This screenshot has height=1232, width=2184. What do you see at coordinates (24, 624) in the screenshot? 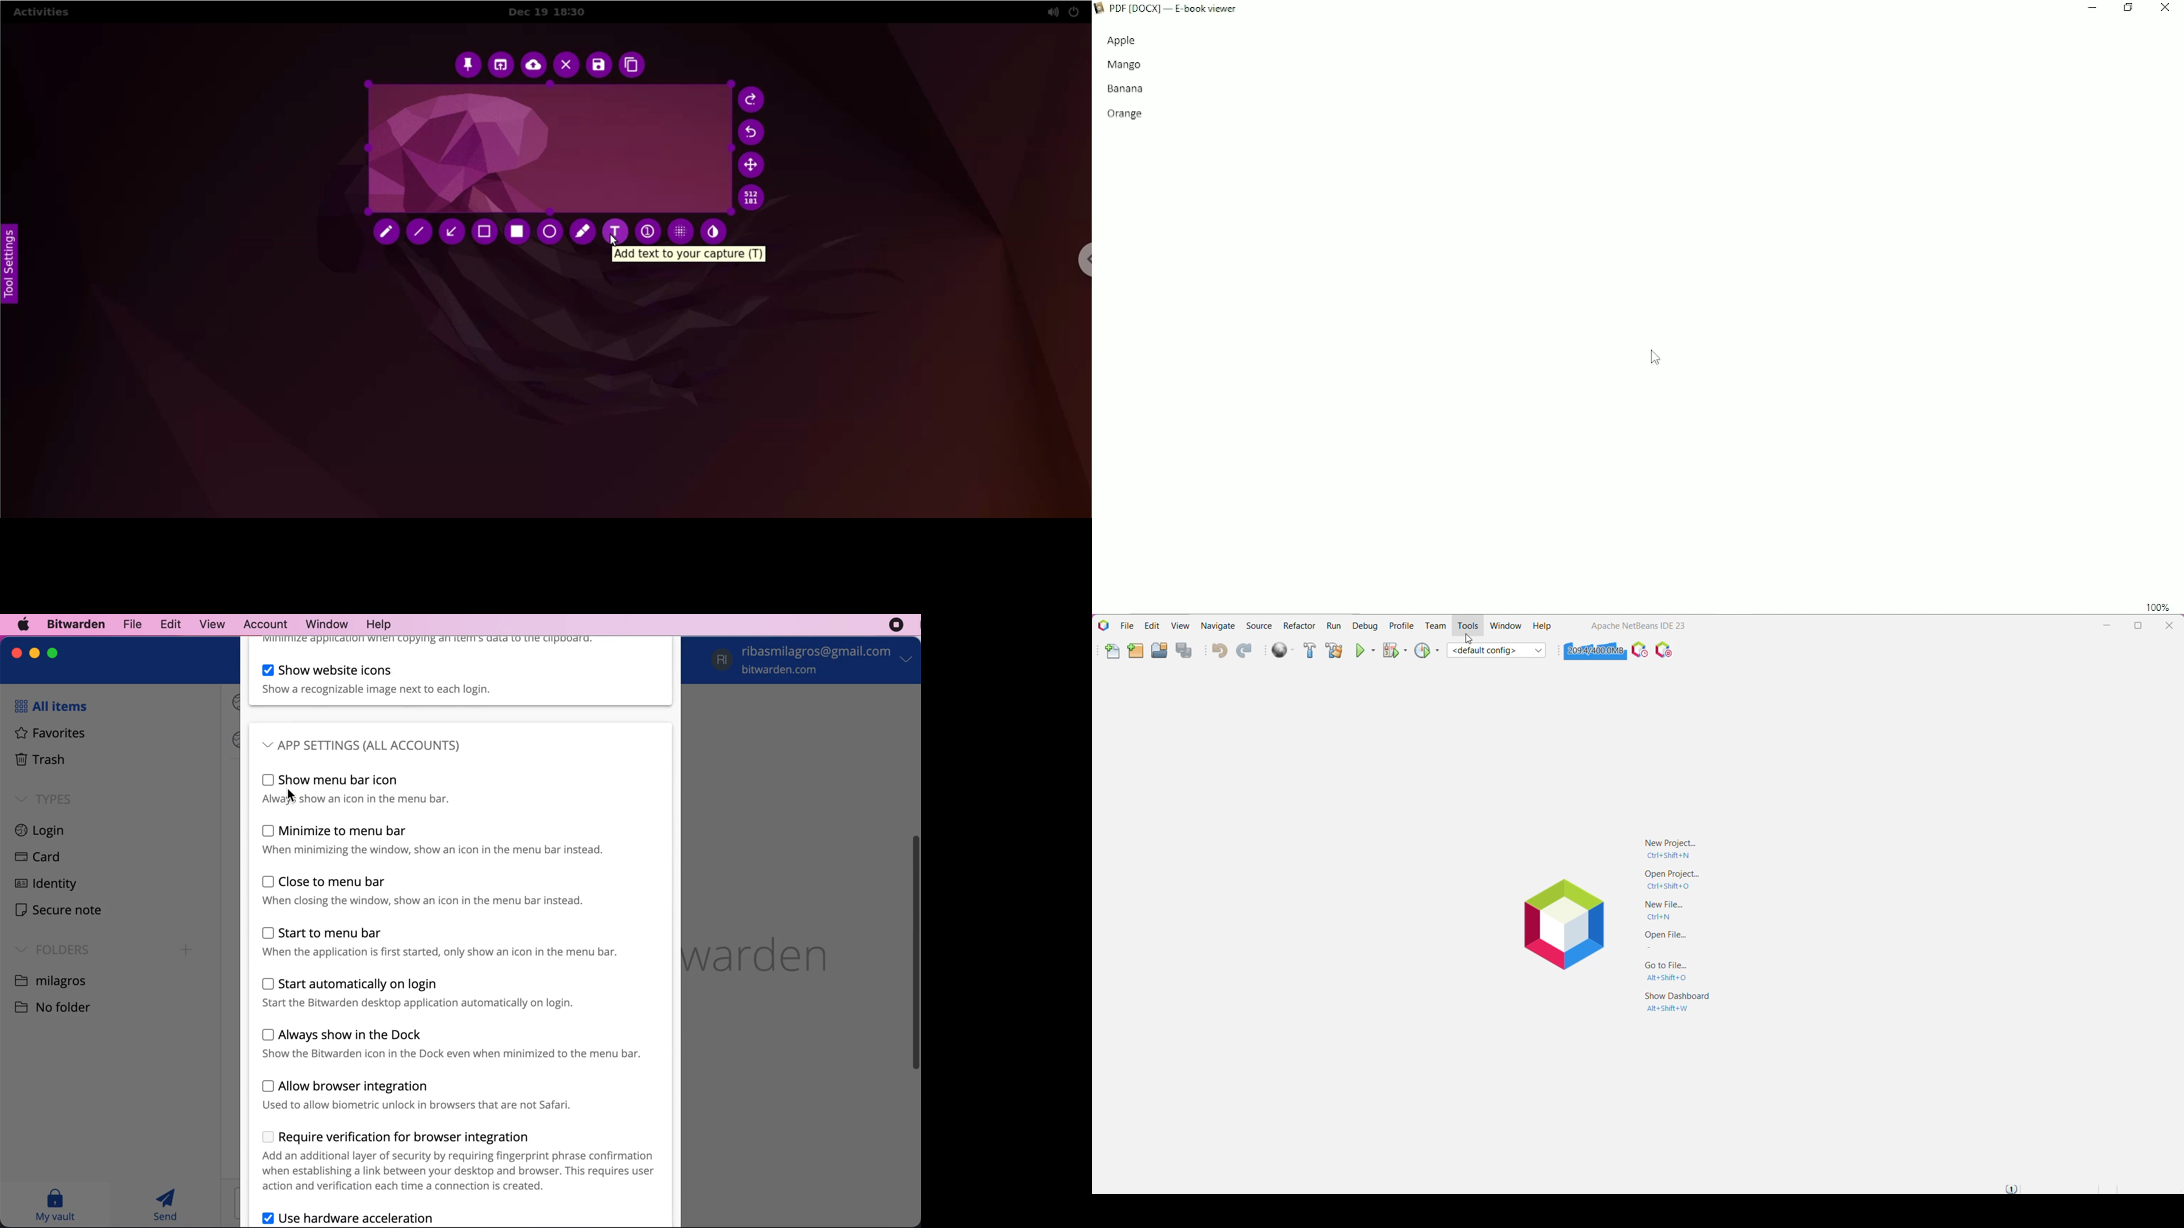
I see `mac logo` at bounding box center [24, 624].